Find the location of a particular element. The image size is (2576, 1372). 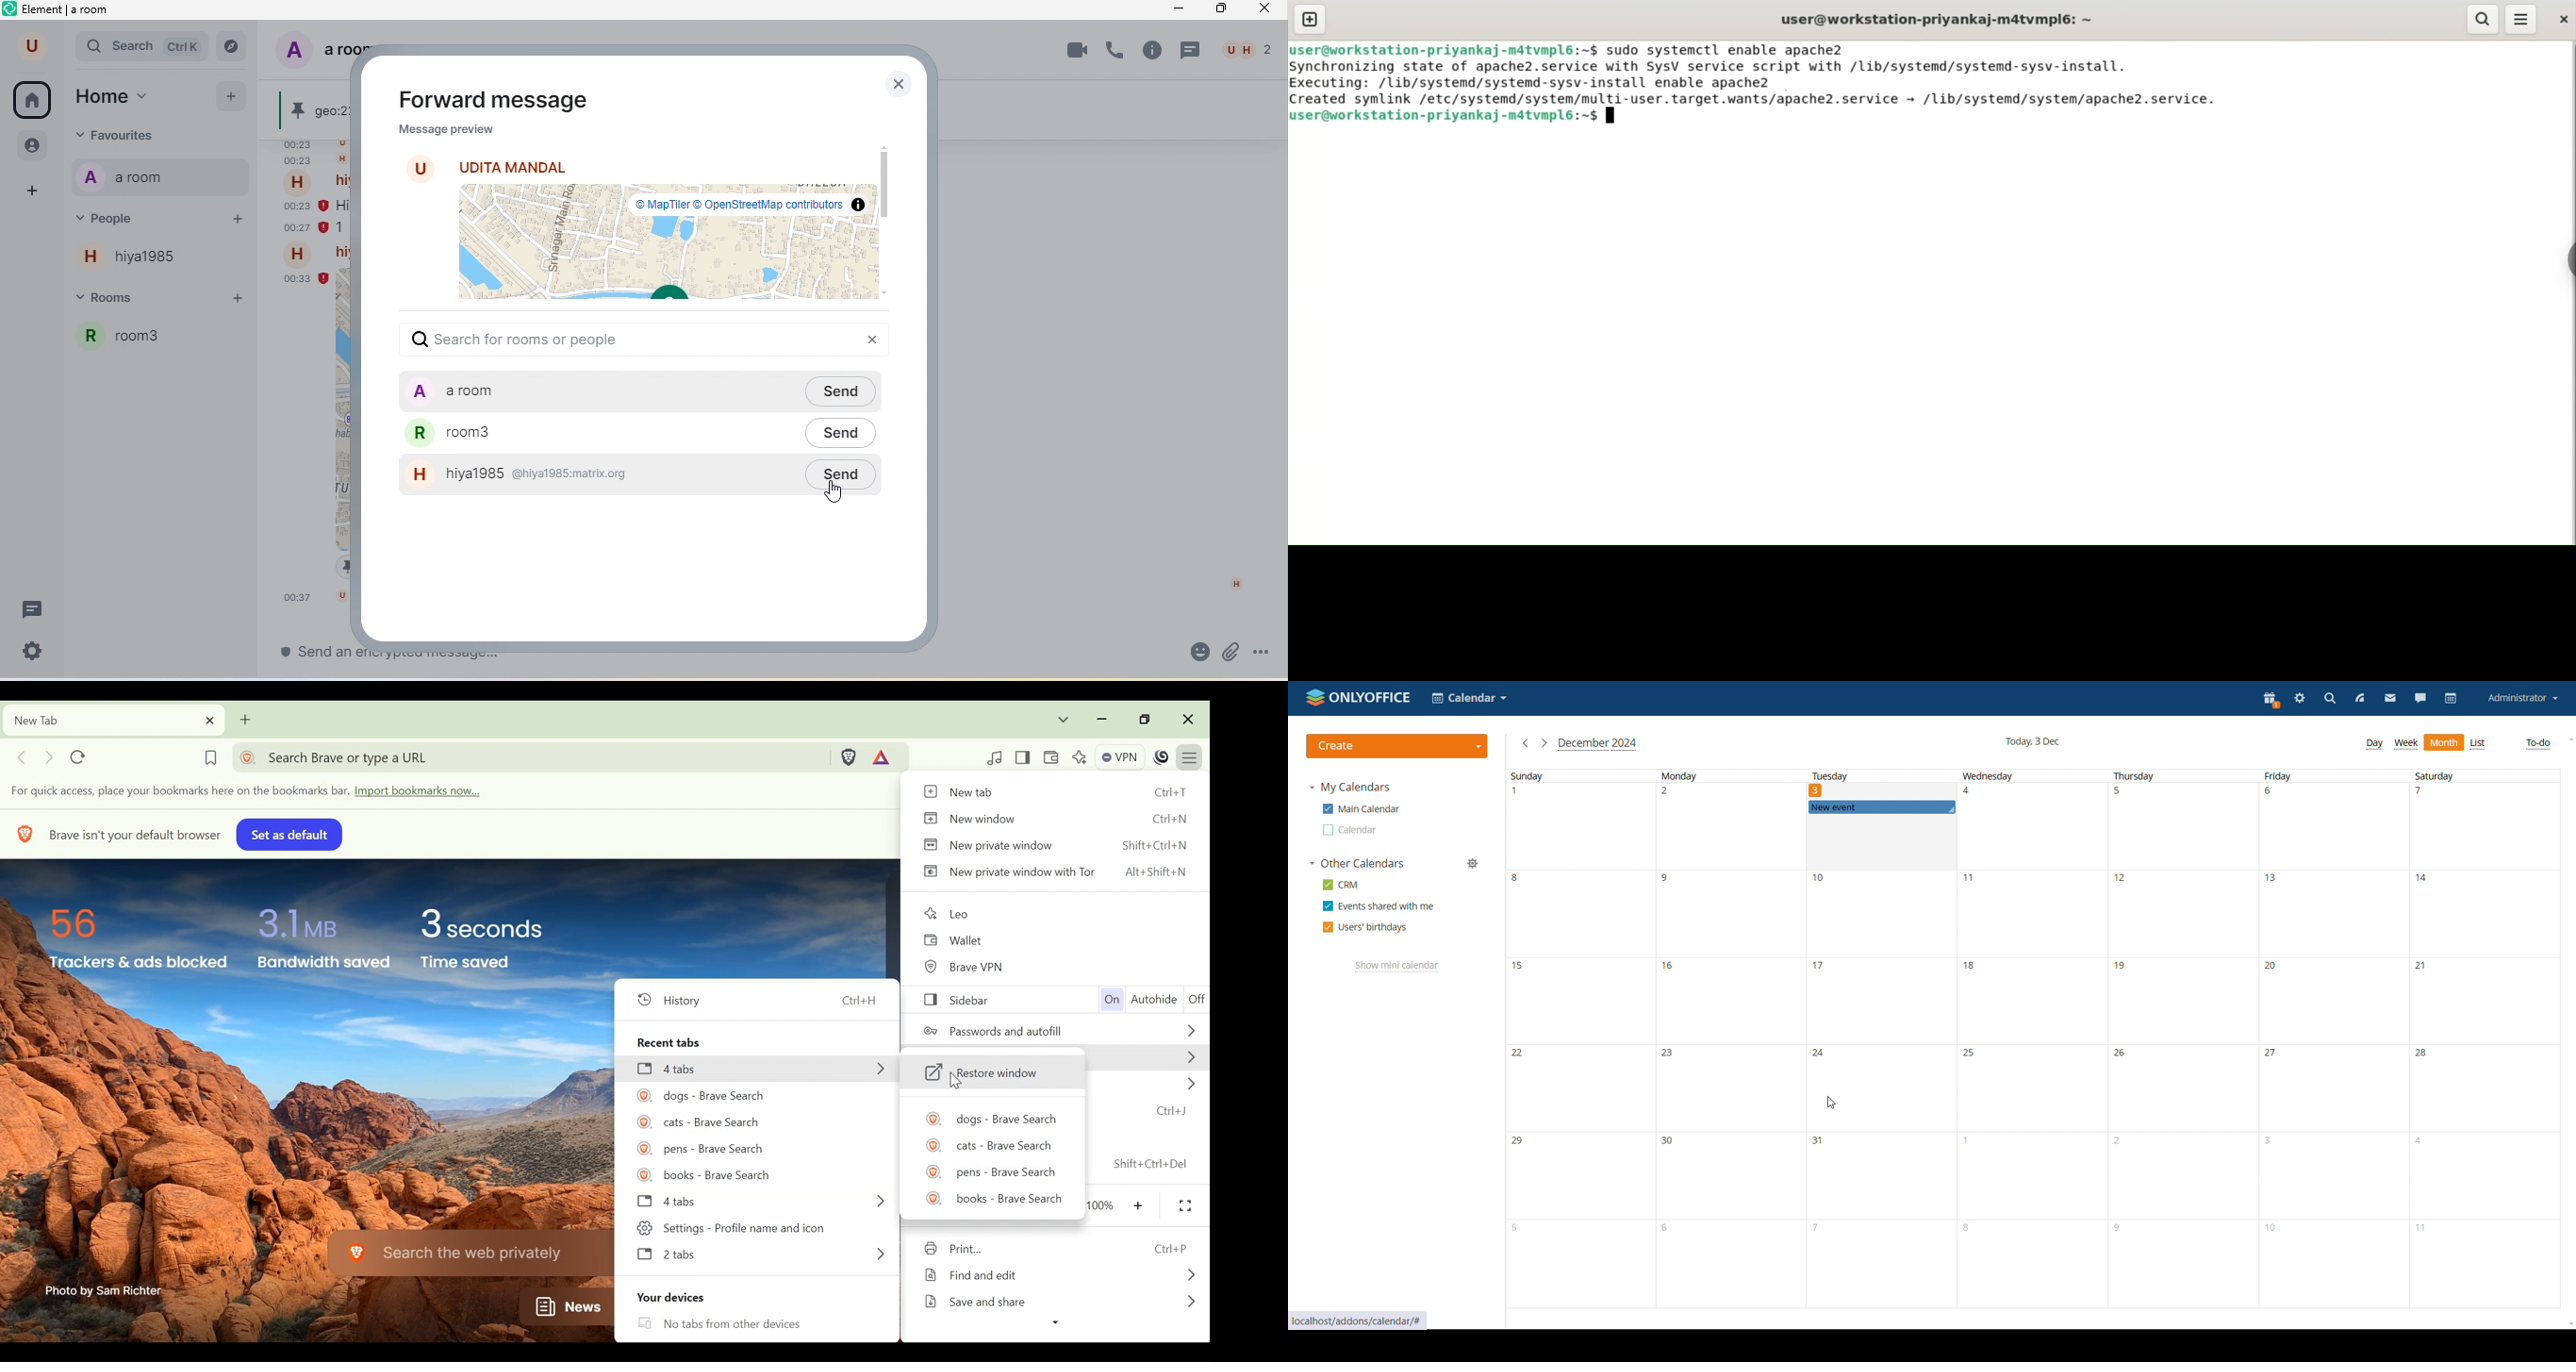

a room is located at coordinates (589, 390).